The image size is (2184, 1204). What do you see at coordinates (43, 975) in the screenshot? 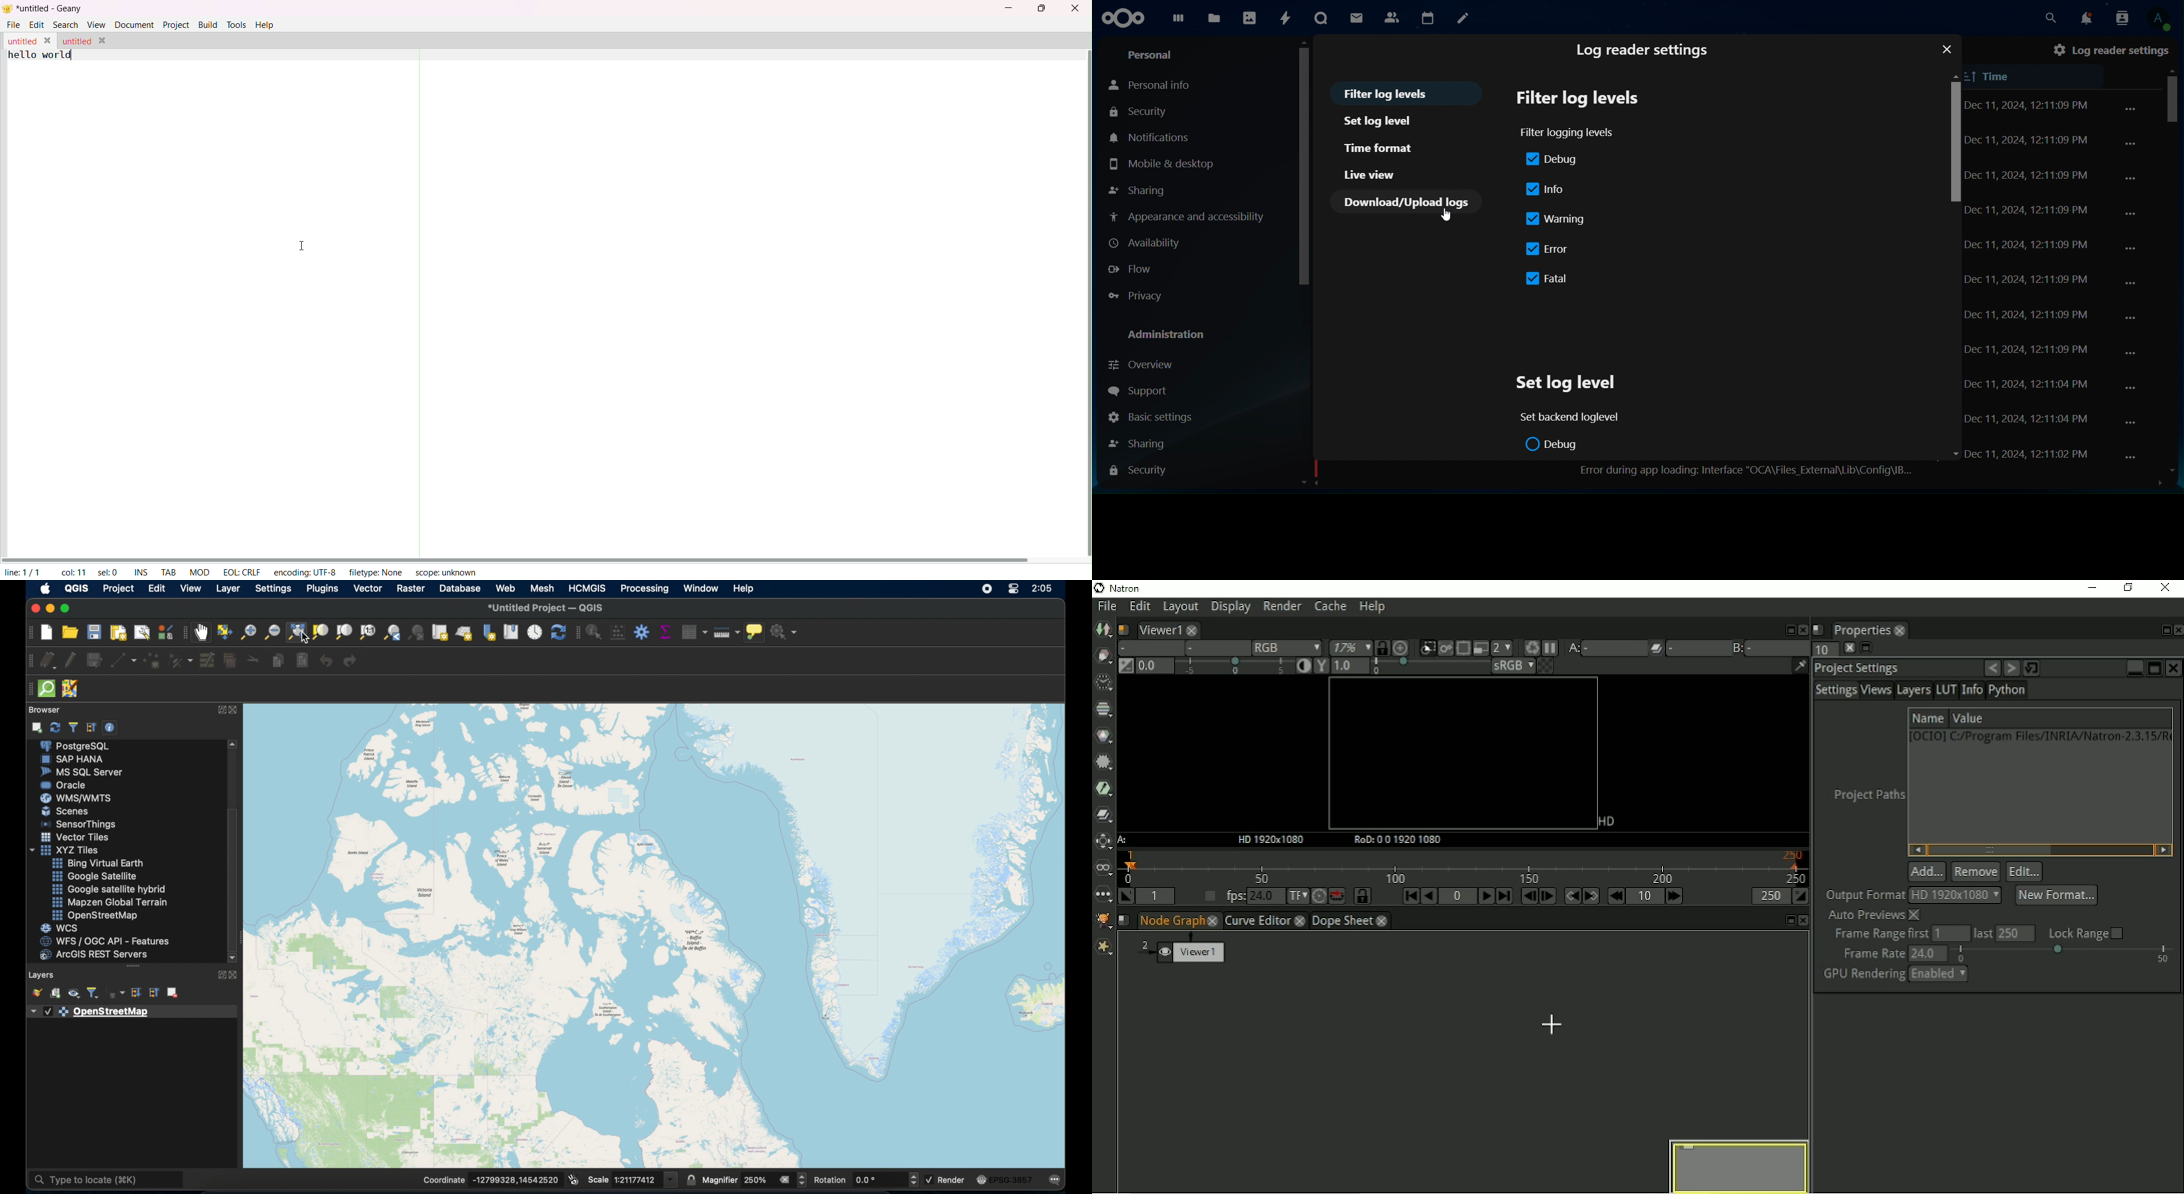
I see `layers` at bounding box center [43, 975].